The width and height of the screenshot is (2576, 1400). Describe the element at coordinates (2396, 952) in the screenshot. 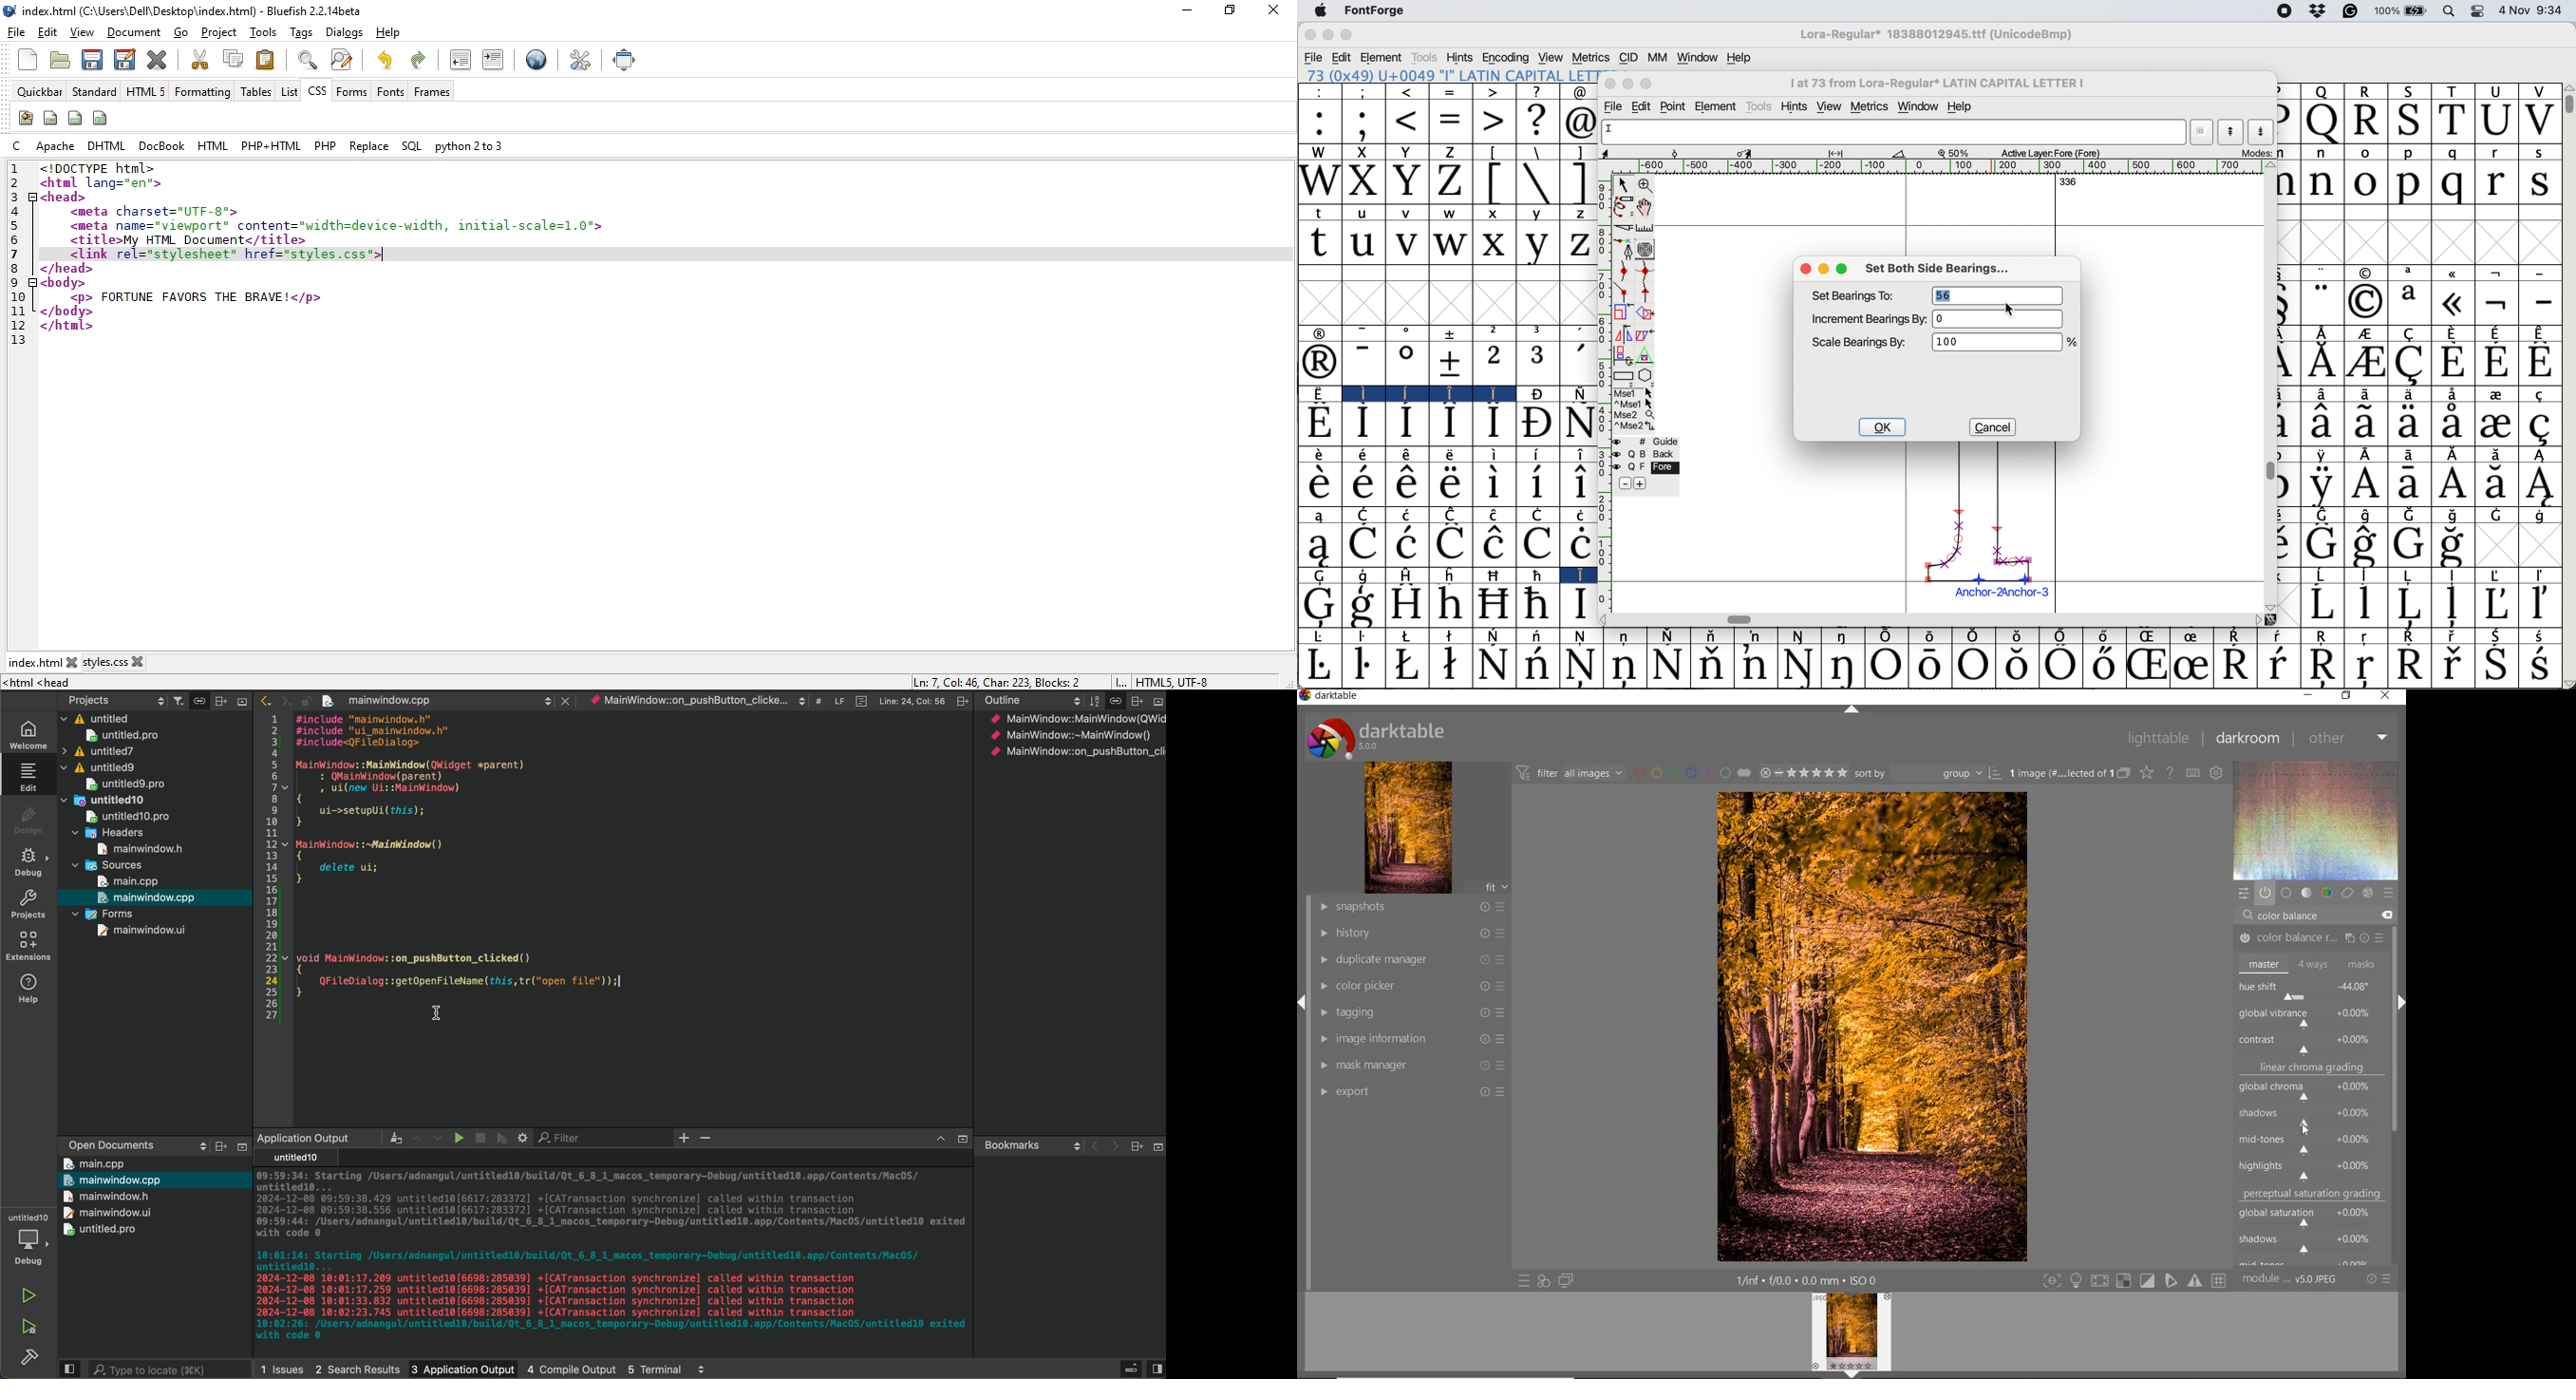

I see `scrollbar` at that location.